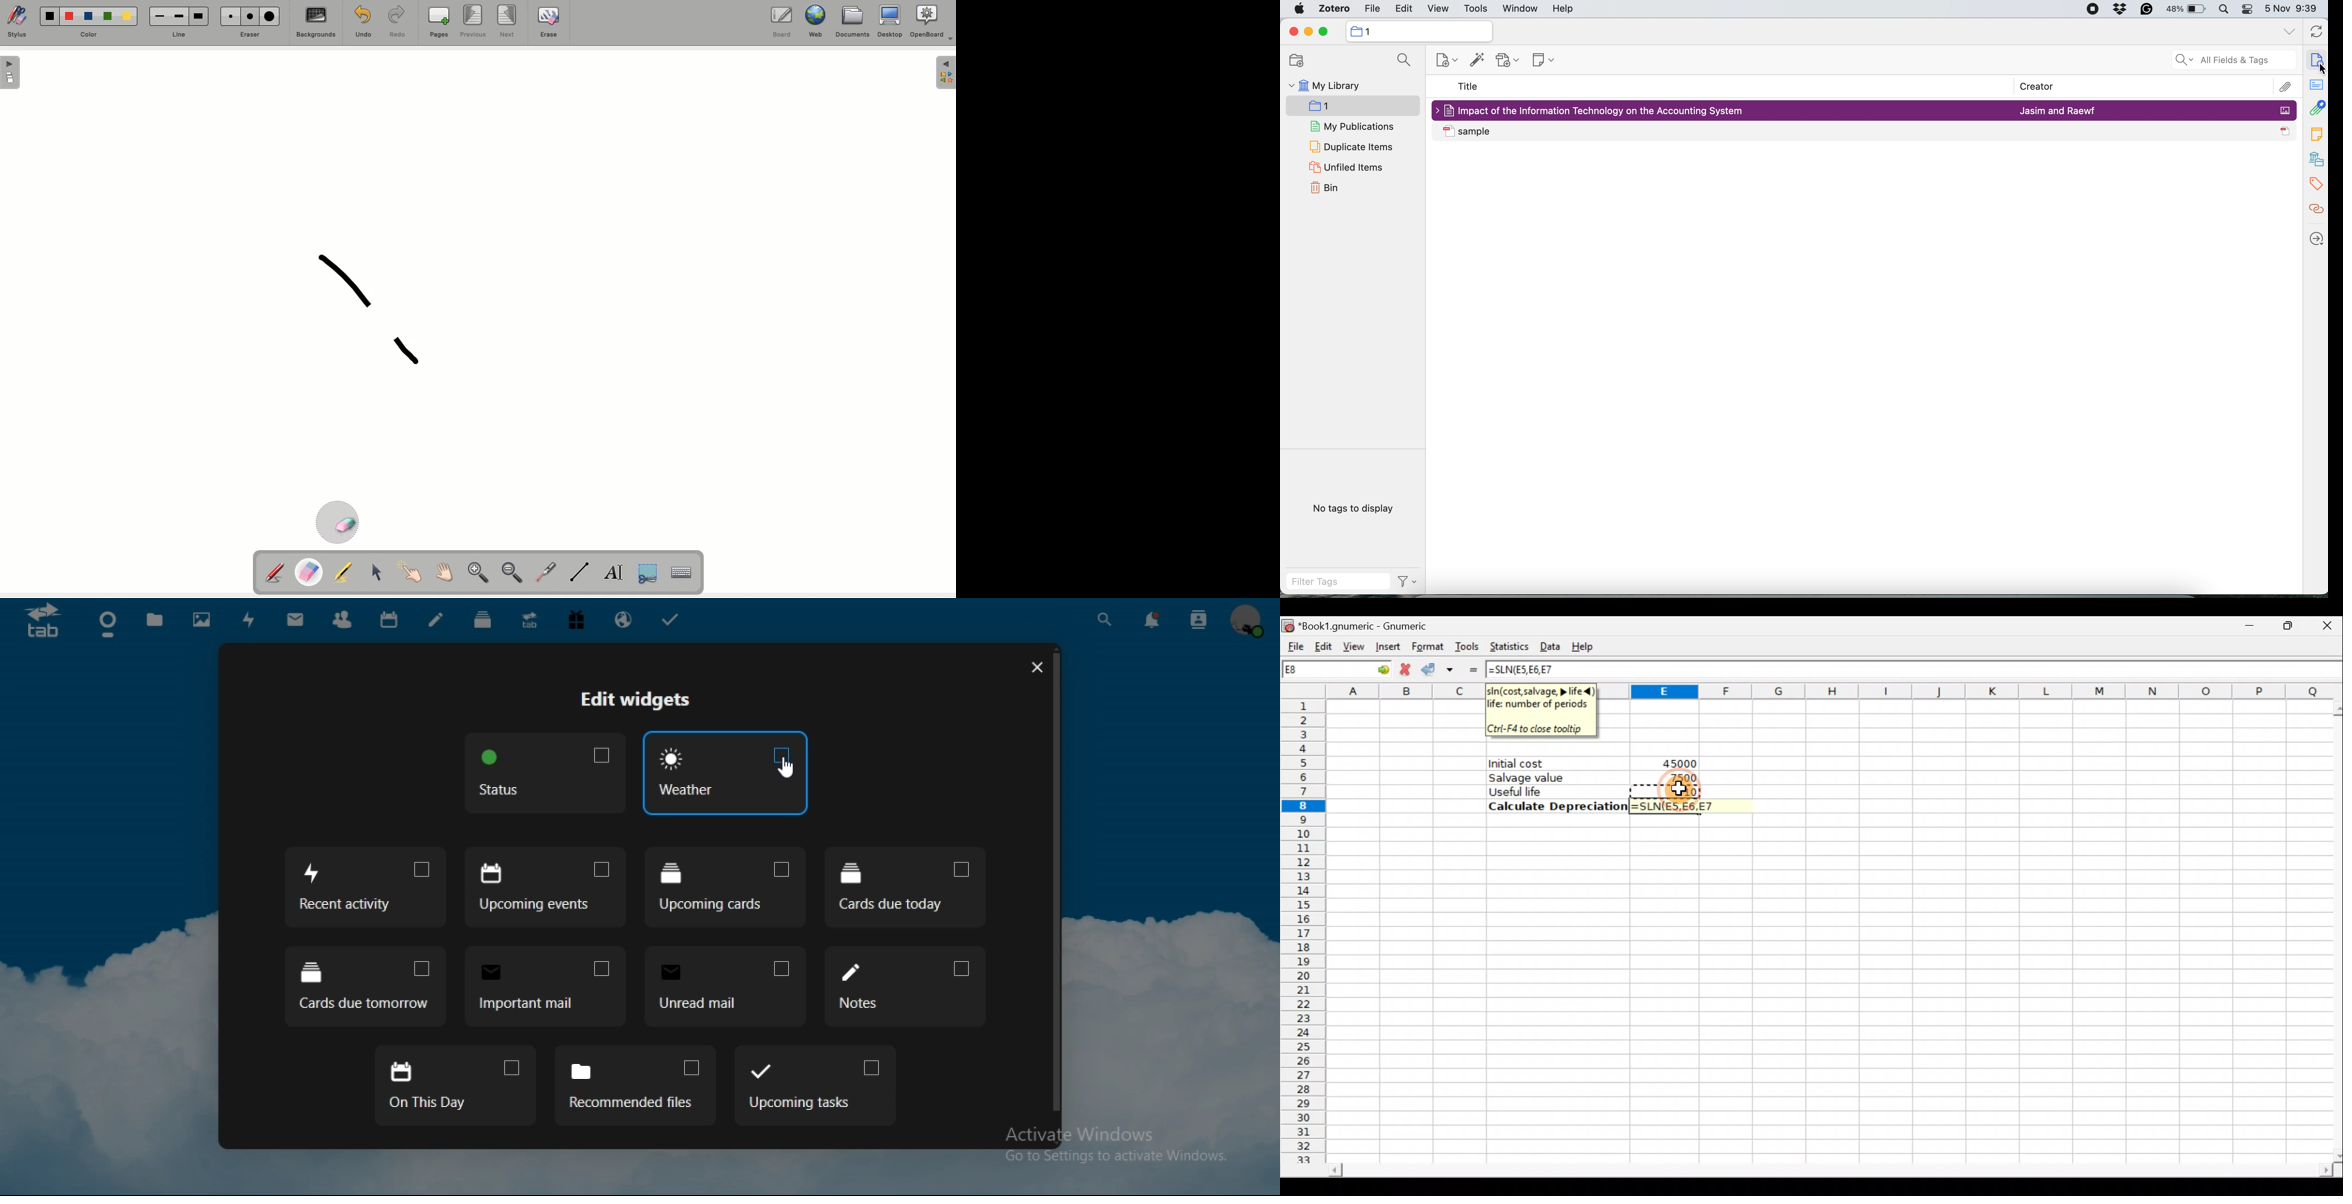 This screenshot has height=1204, width=2352. Describe the element at coordinates (2317, 59) in the screenshot. I see `note info` at that location.